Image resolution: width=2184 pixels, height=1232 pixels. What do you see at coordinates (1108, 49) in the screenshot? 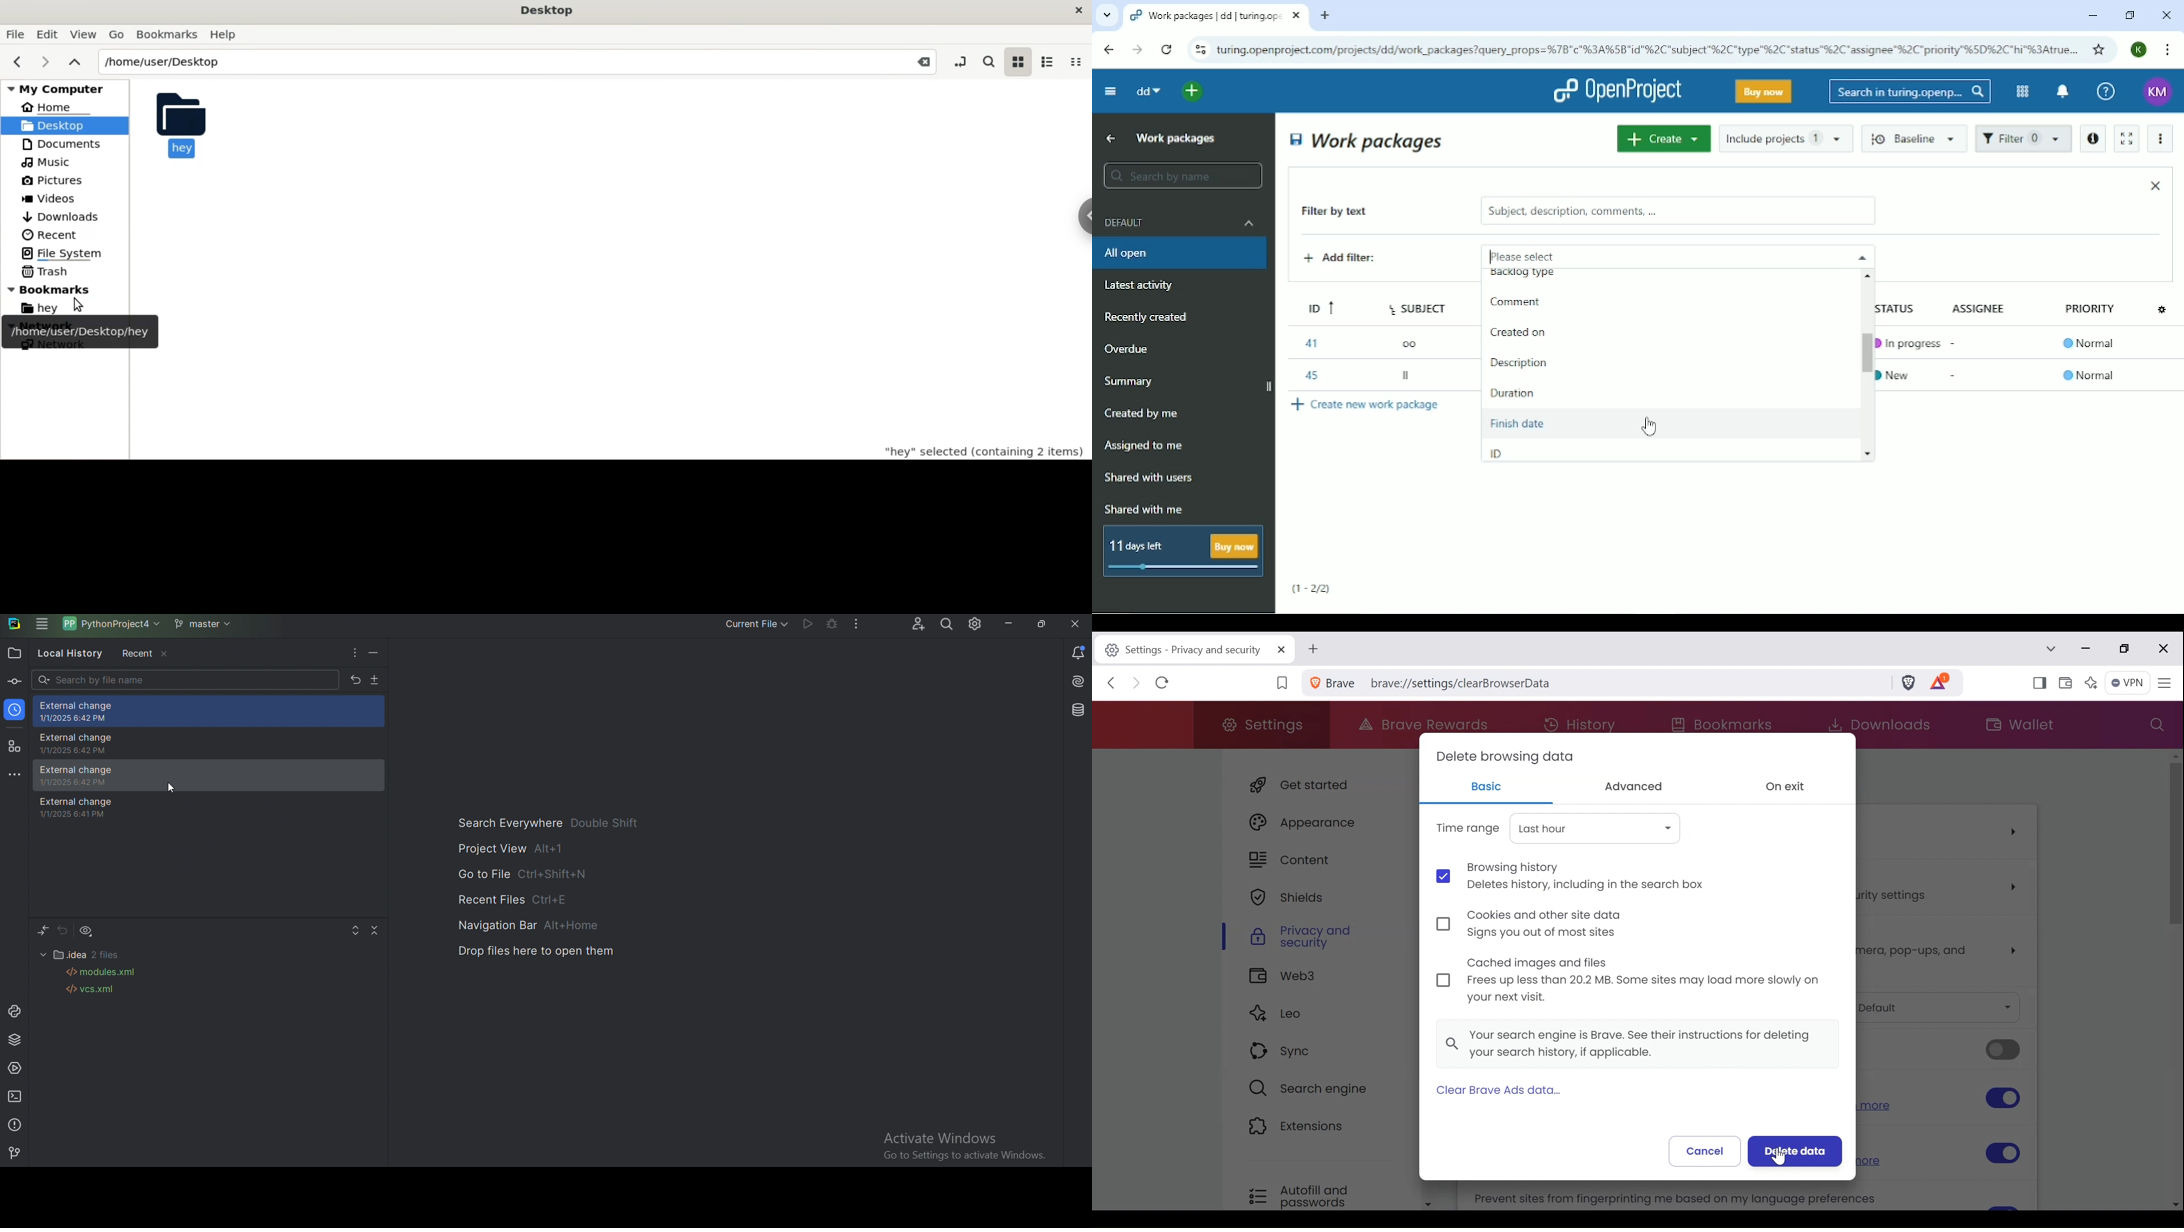
I see `Back` at bounding box center [1108, 49].